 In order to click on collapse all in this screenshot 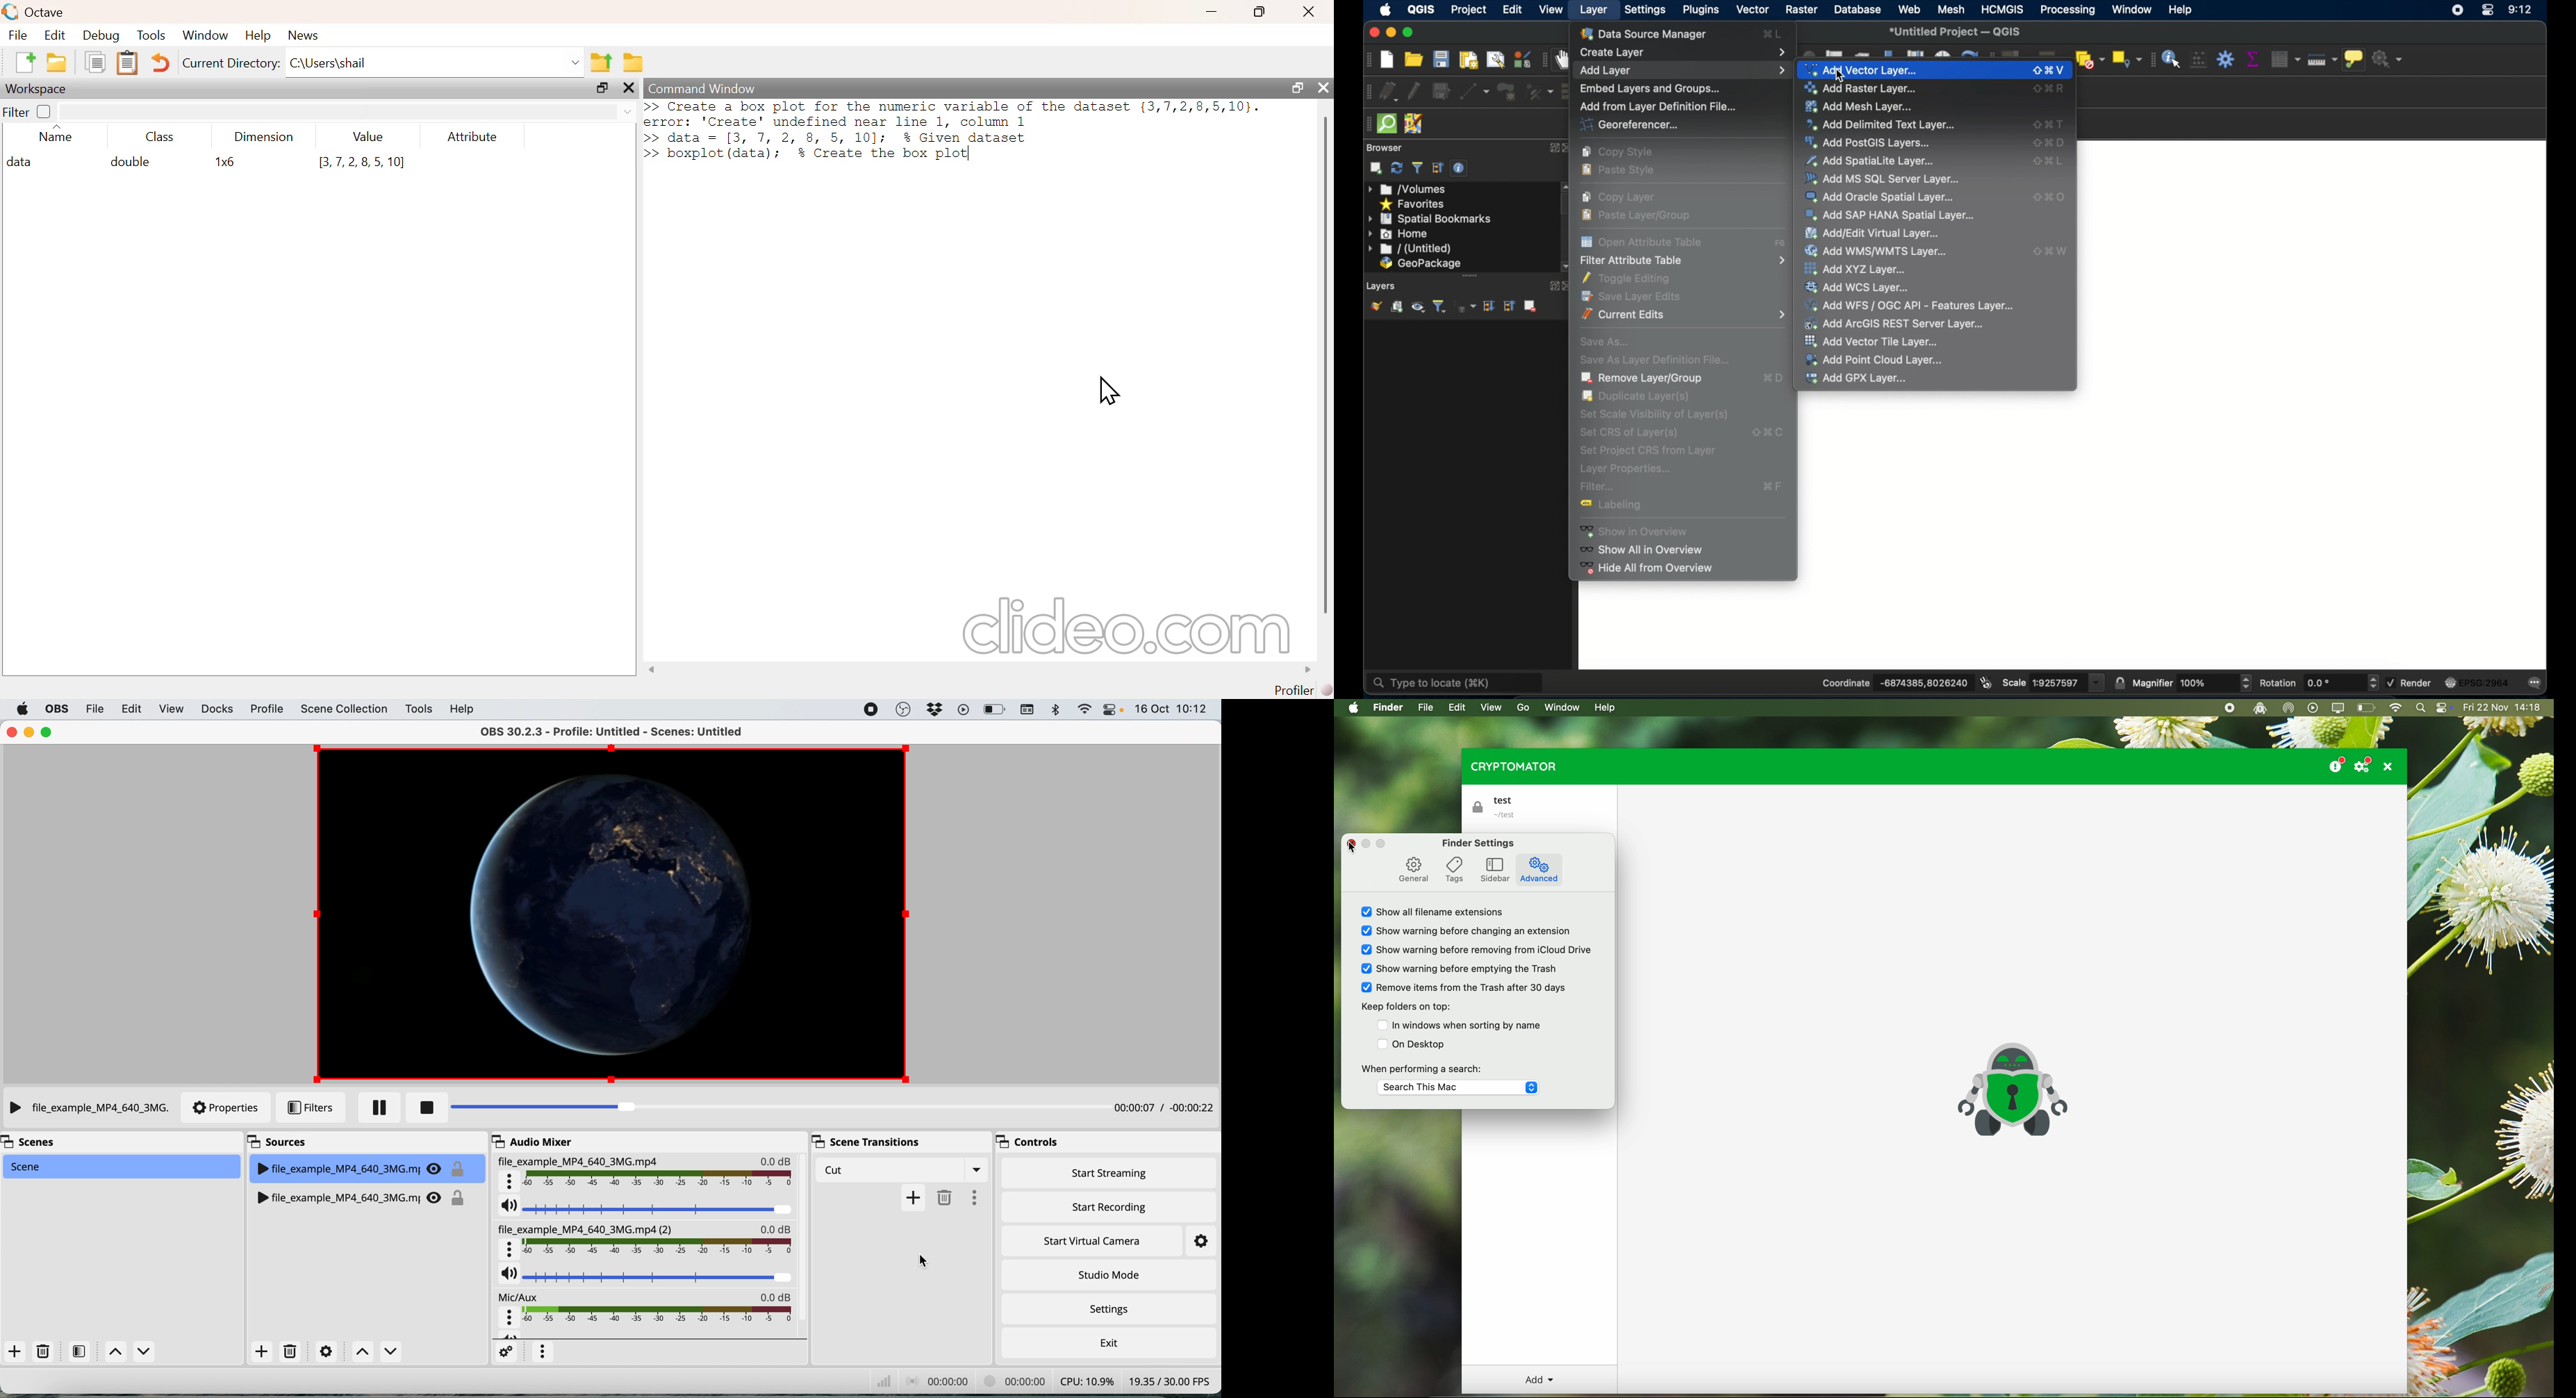, I will do `click(1438, 168)`.